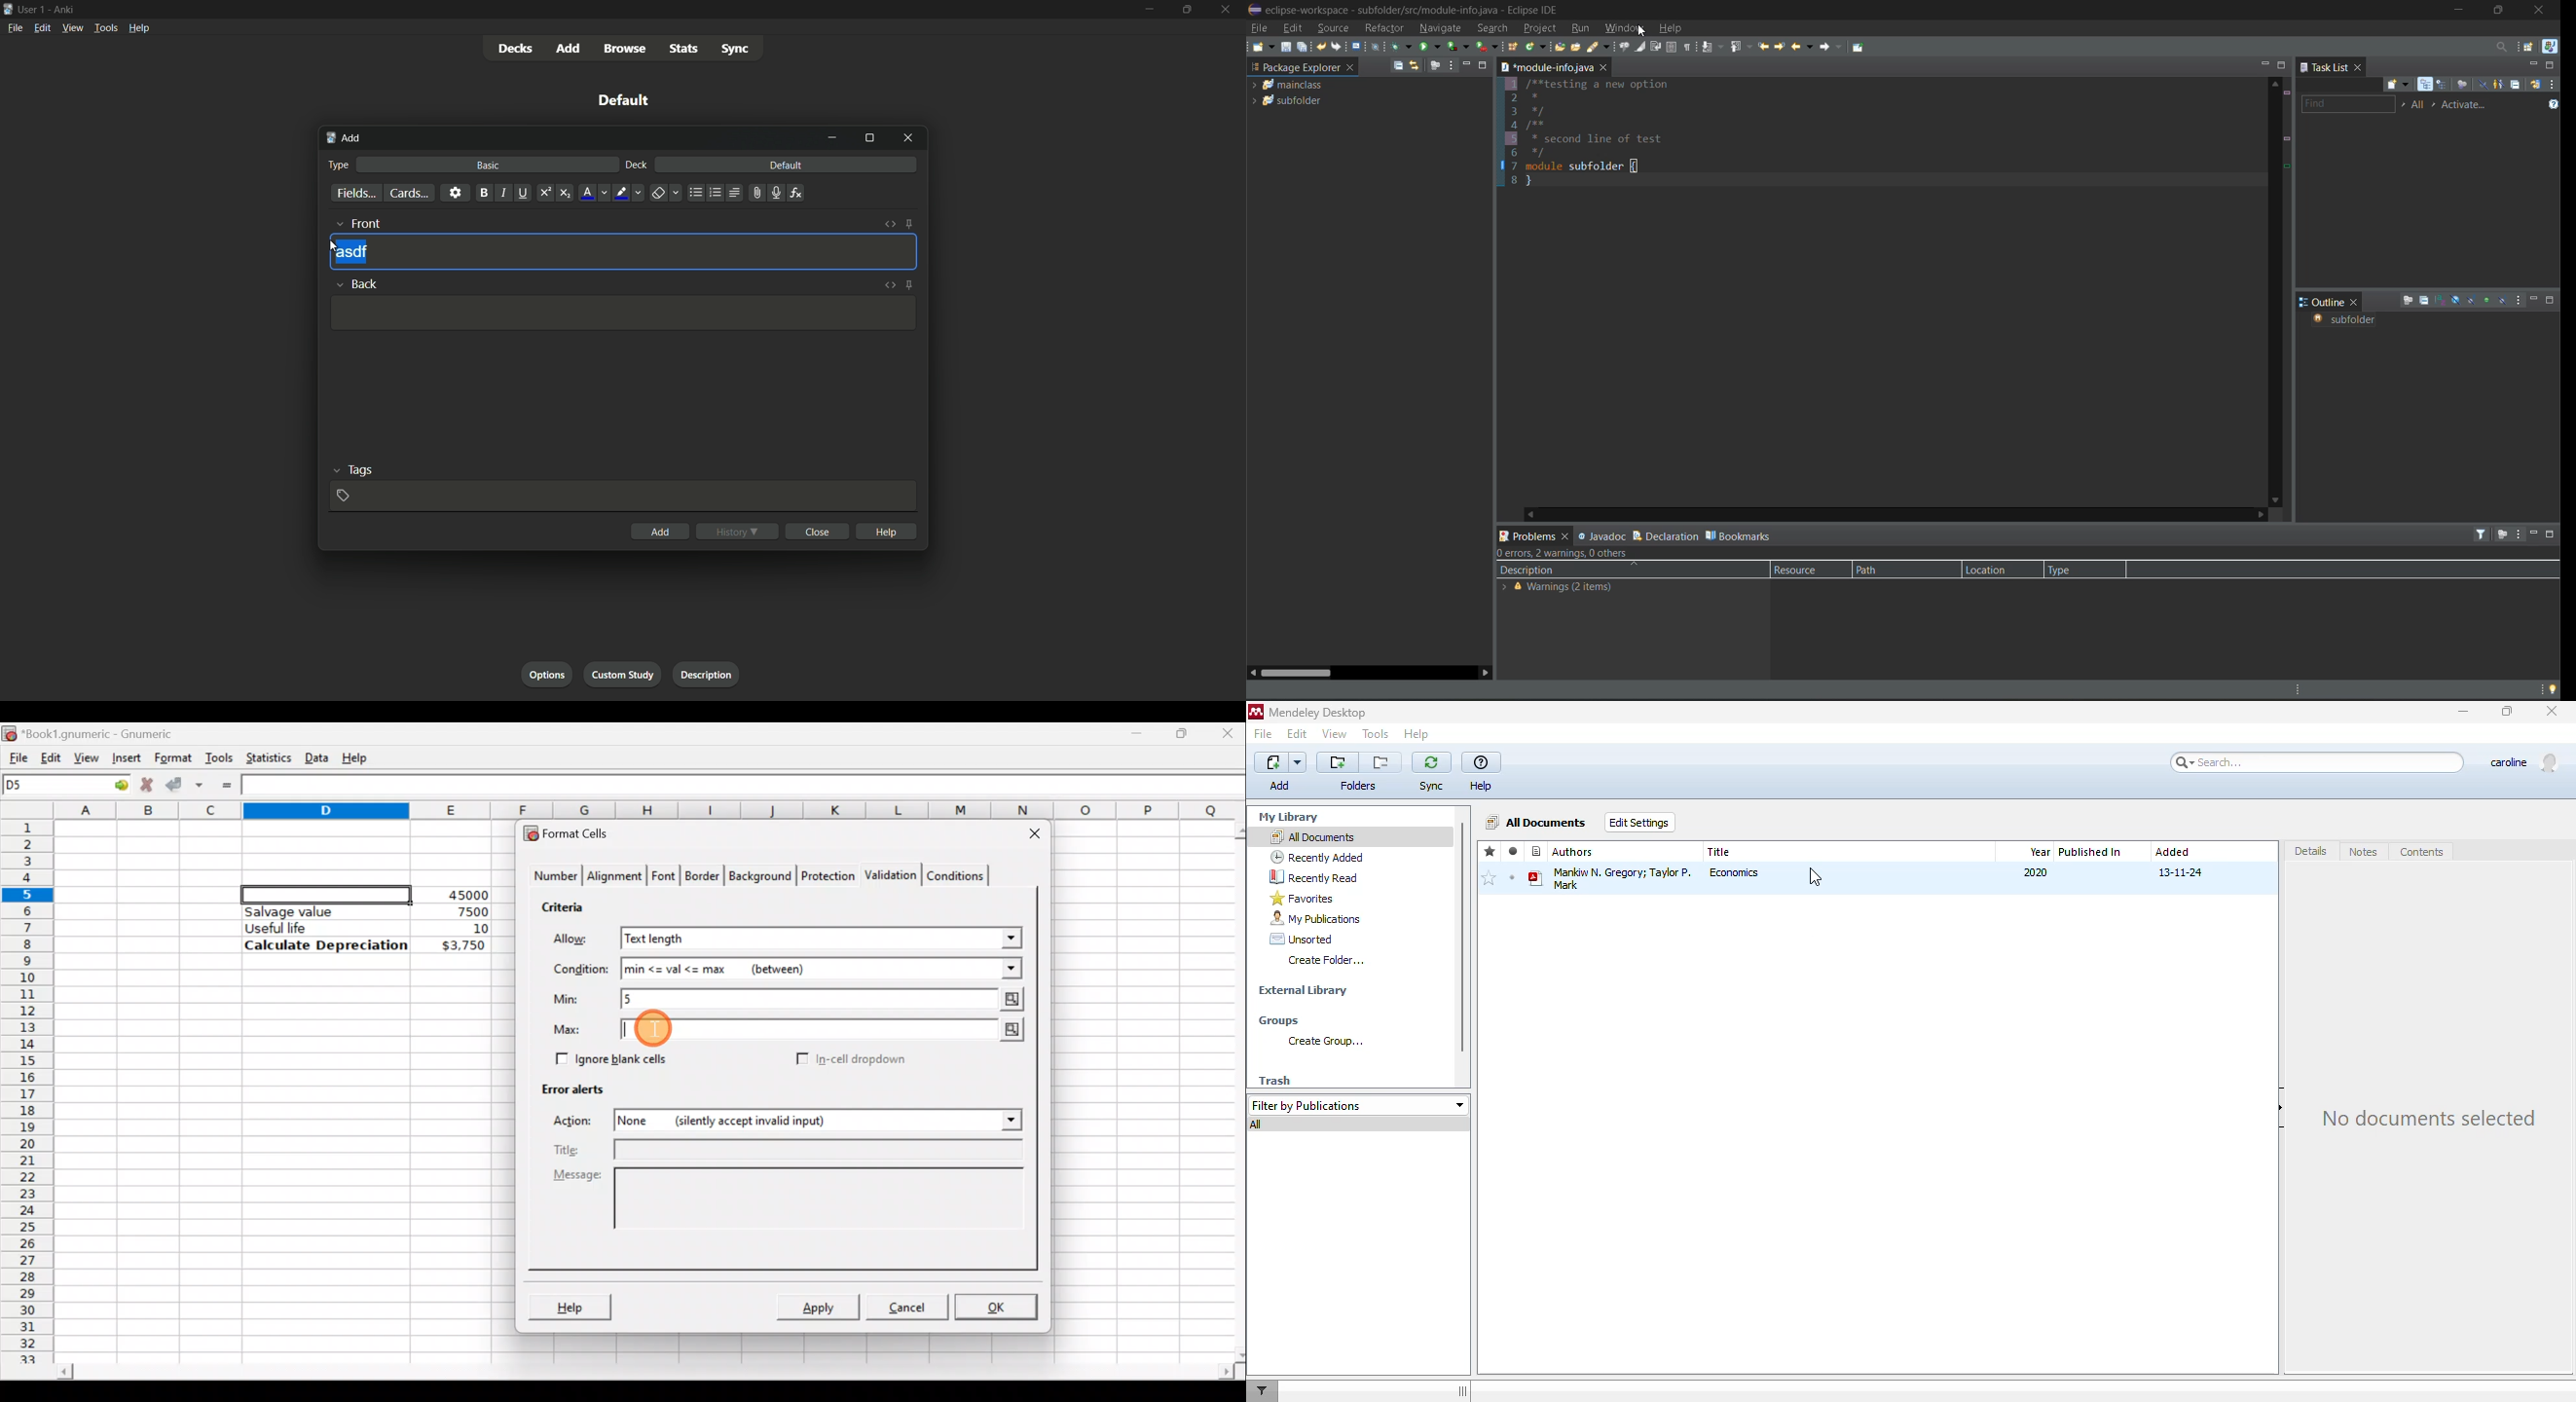 The width and height of the screenshot is (2576, 1428). Describe the element at coordinates (465, 929) in the screenshot. I see `10` at that location.